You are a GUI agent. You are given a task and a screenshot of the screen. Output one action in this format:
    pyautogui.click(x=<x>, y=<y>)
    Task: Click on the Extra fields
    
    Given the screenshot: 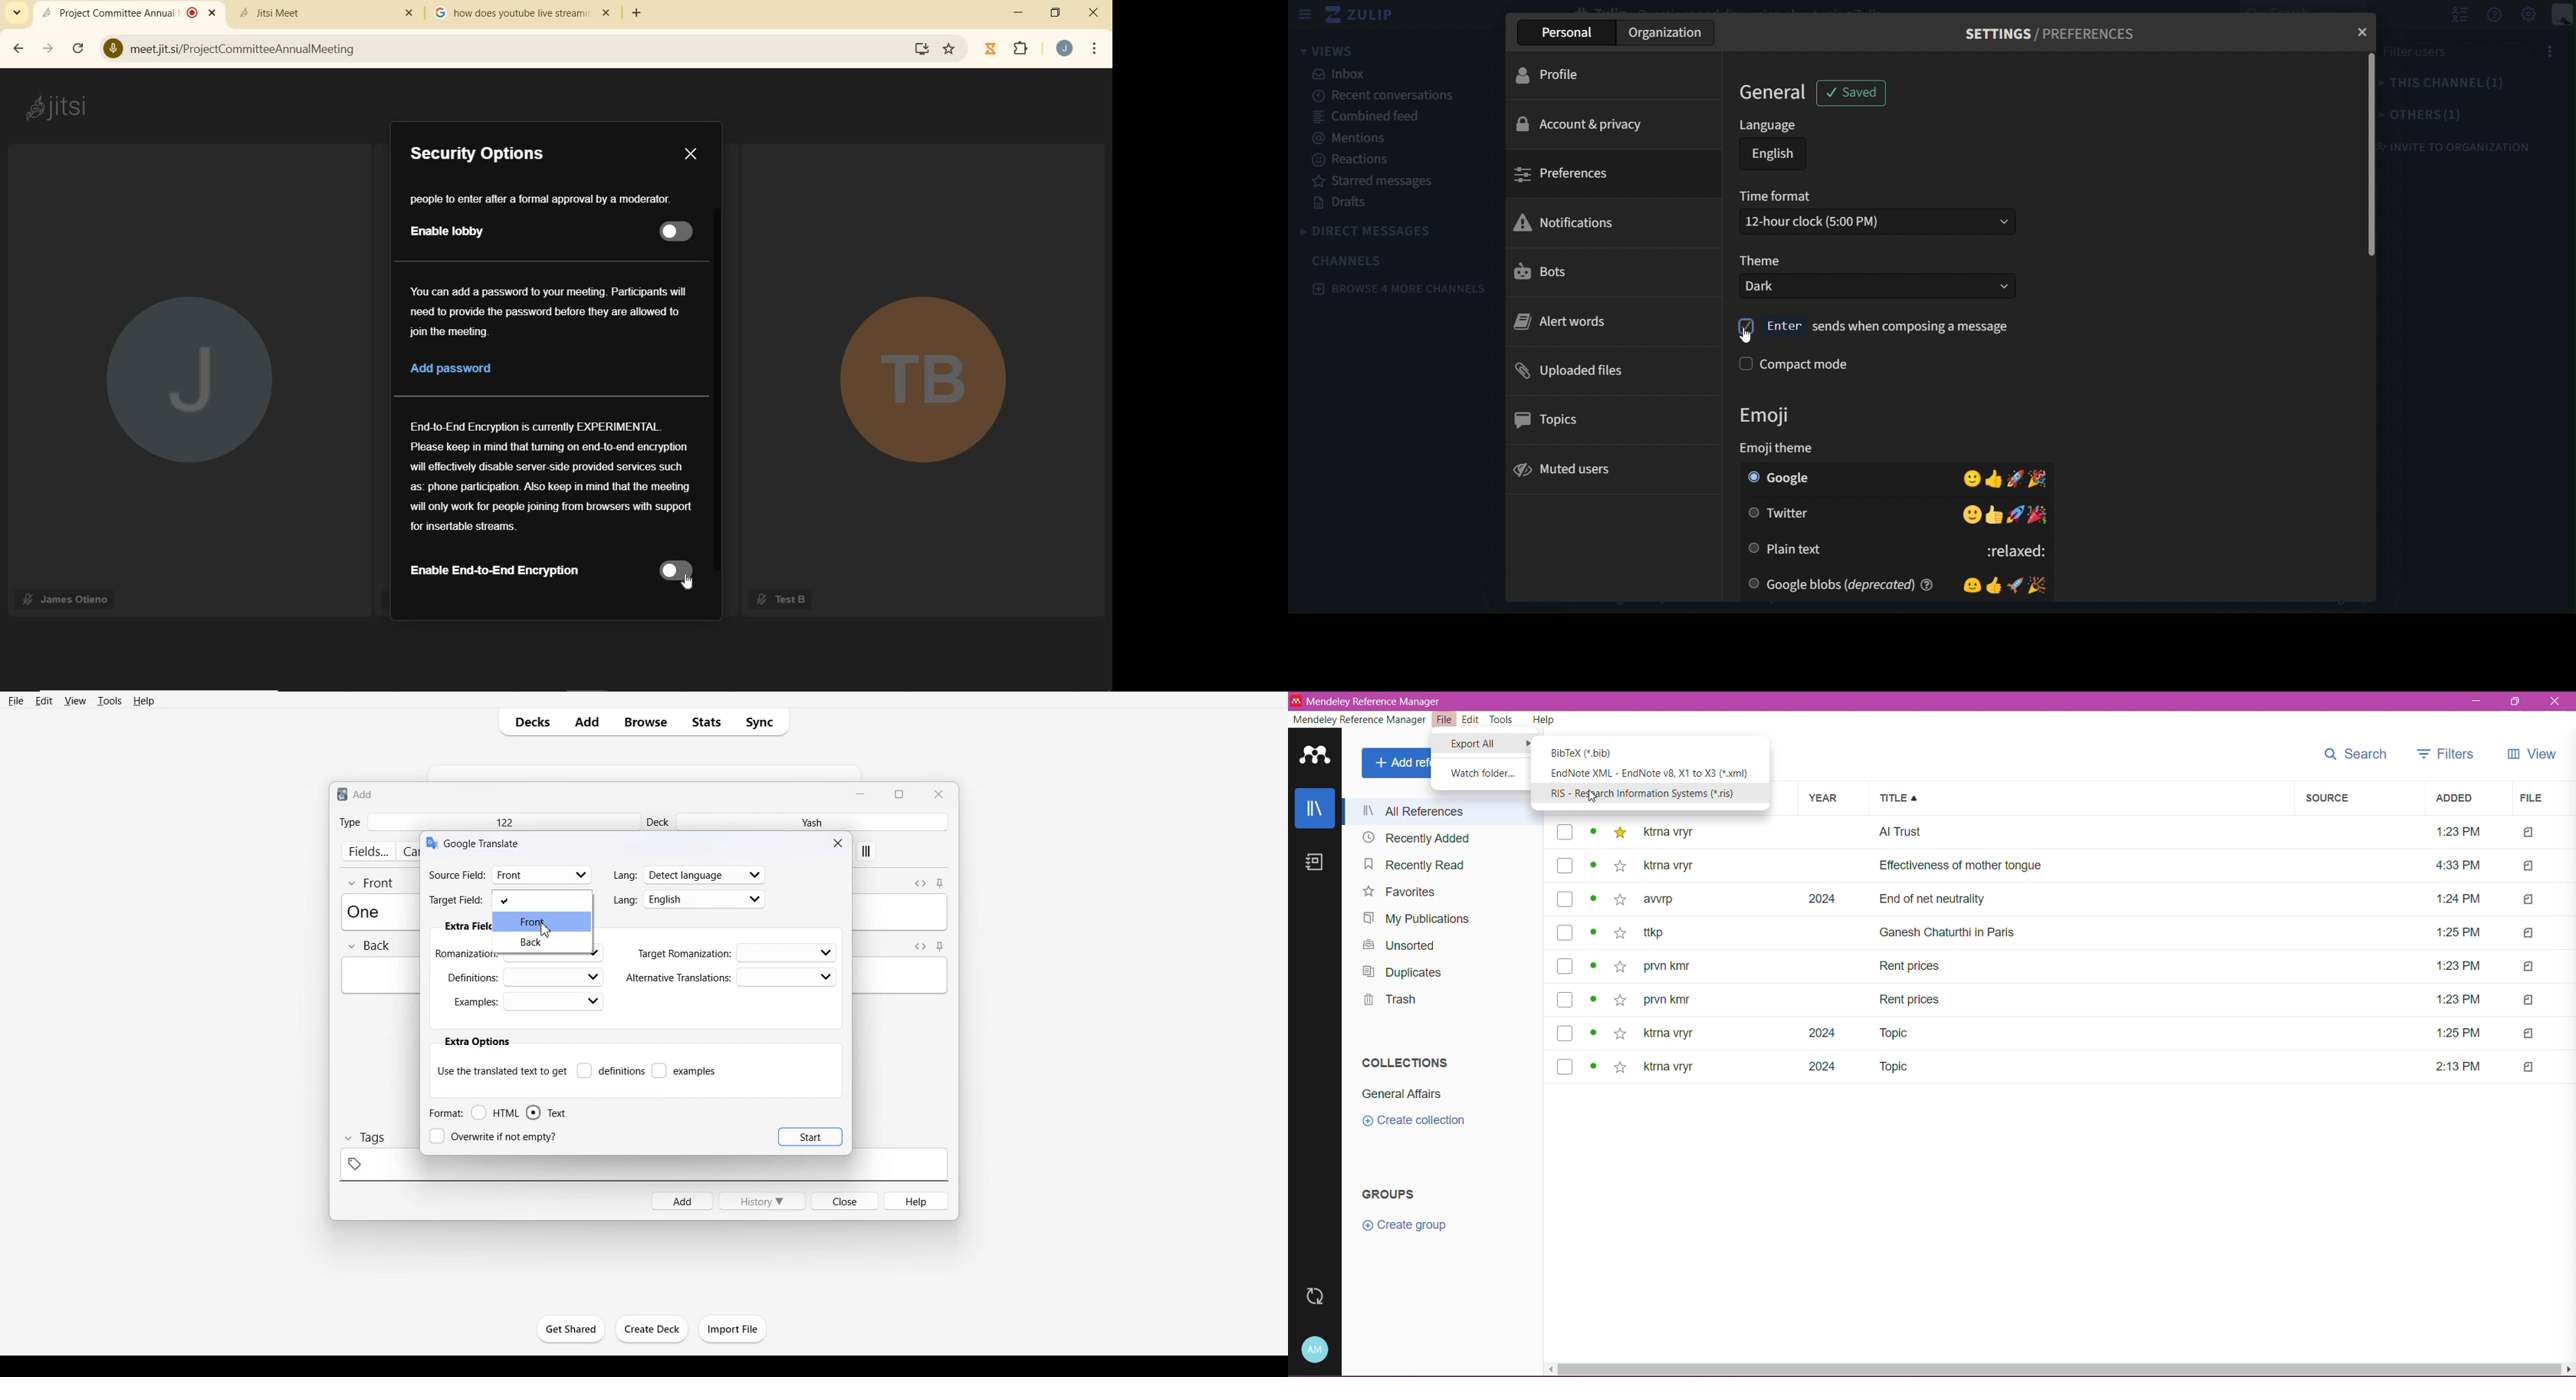 What is the action you would take?
    pyautogui.click(x=467, y=927)
    